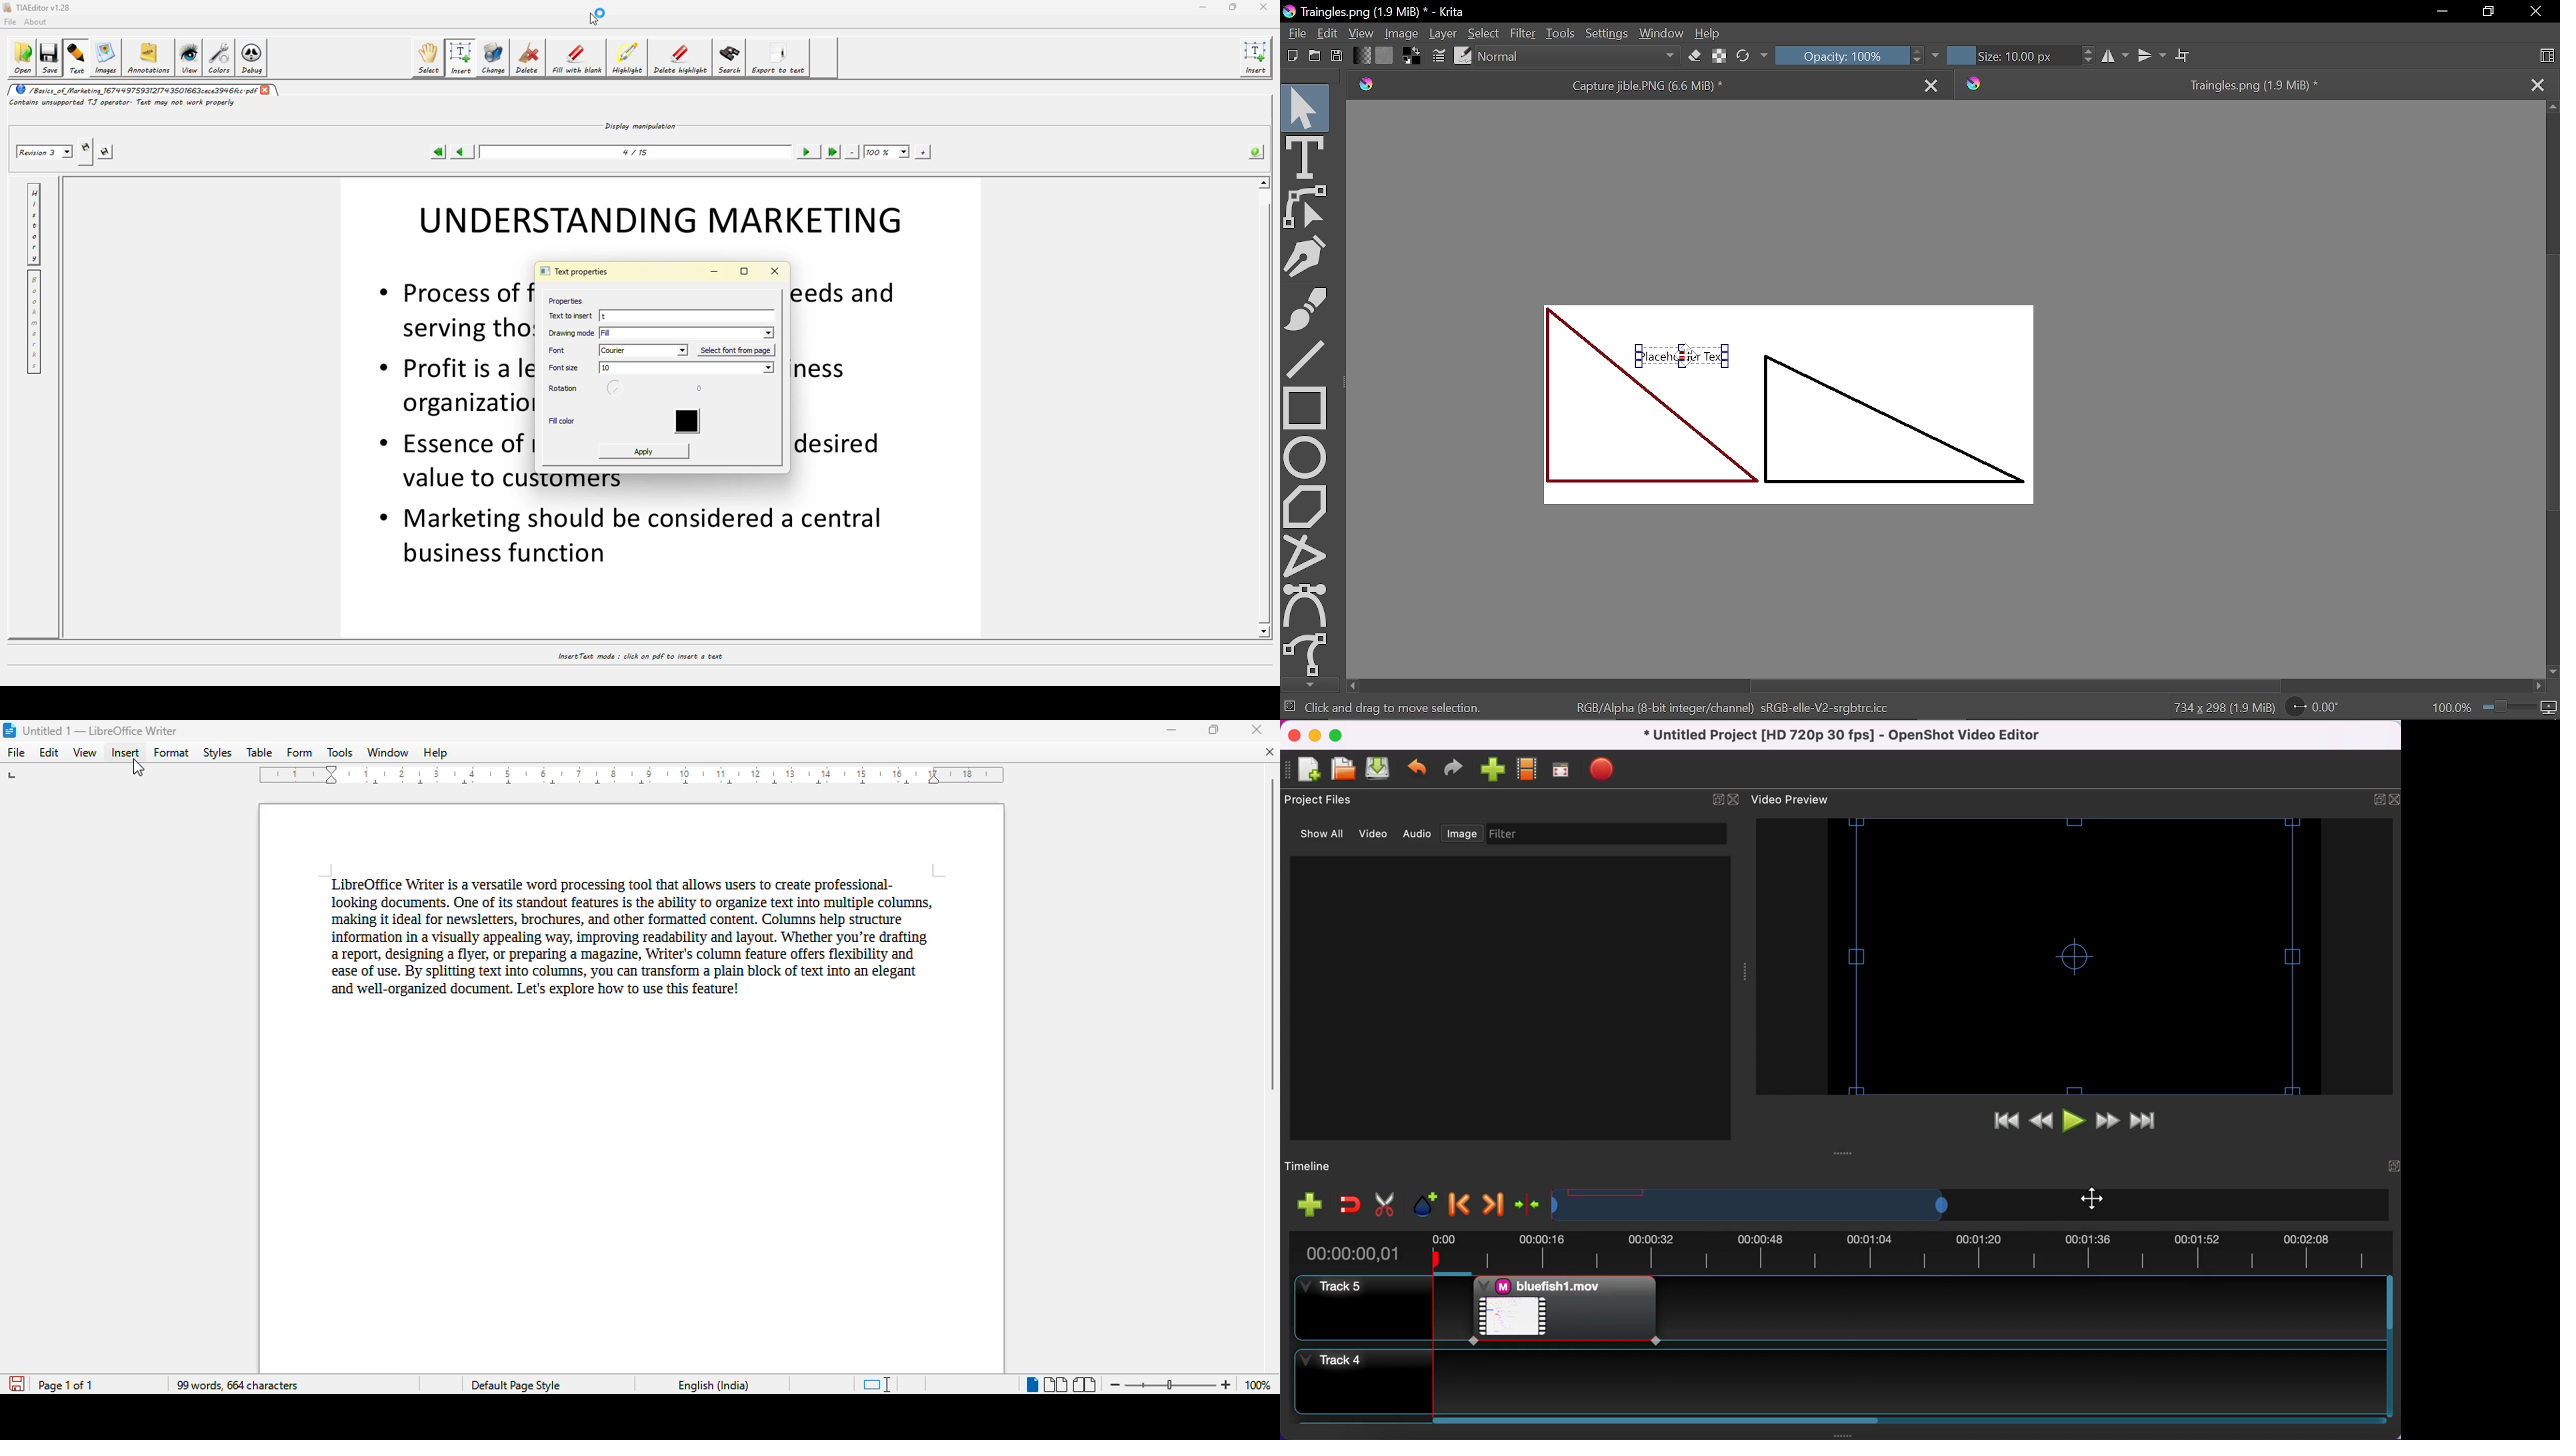  I want to click on insert, so click(127, 753).